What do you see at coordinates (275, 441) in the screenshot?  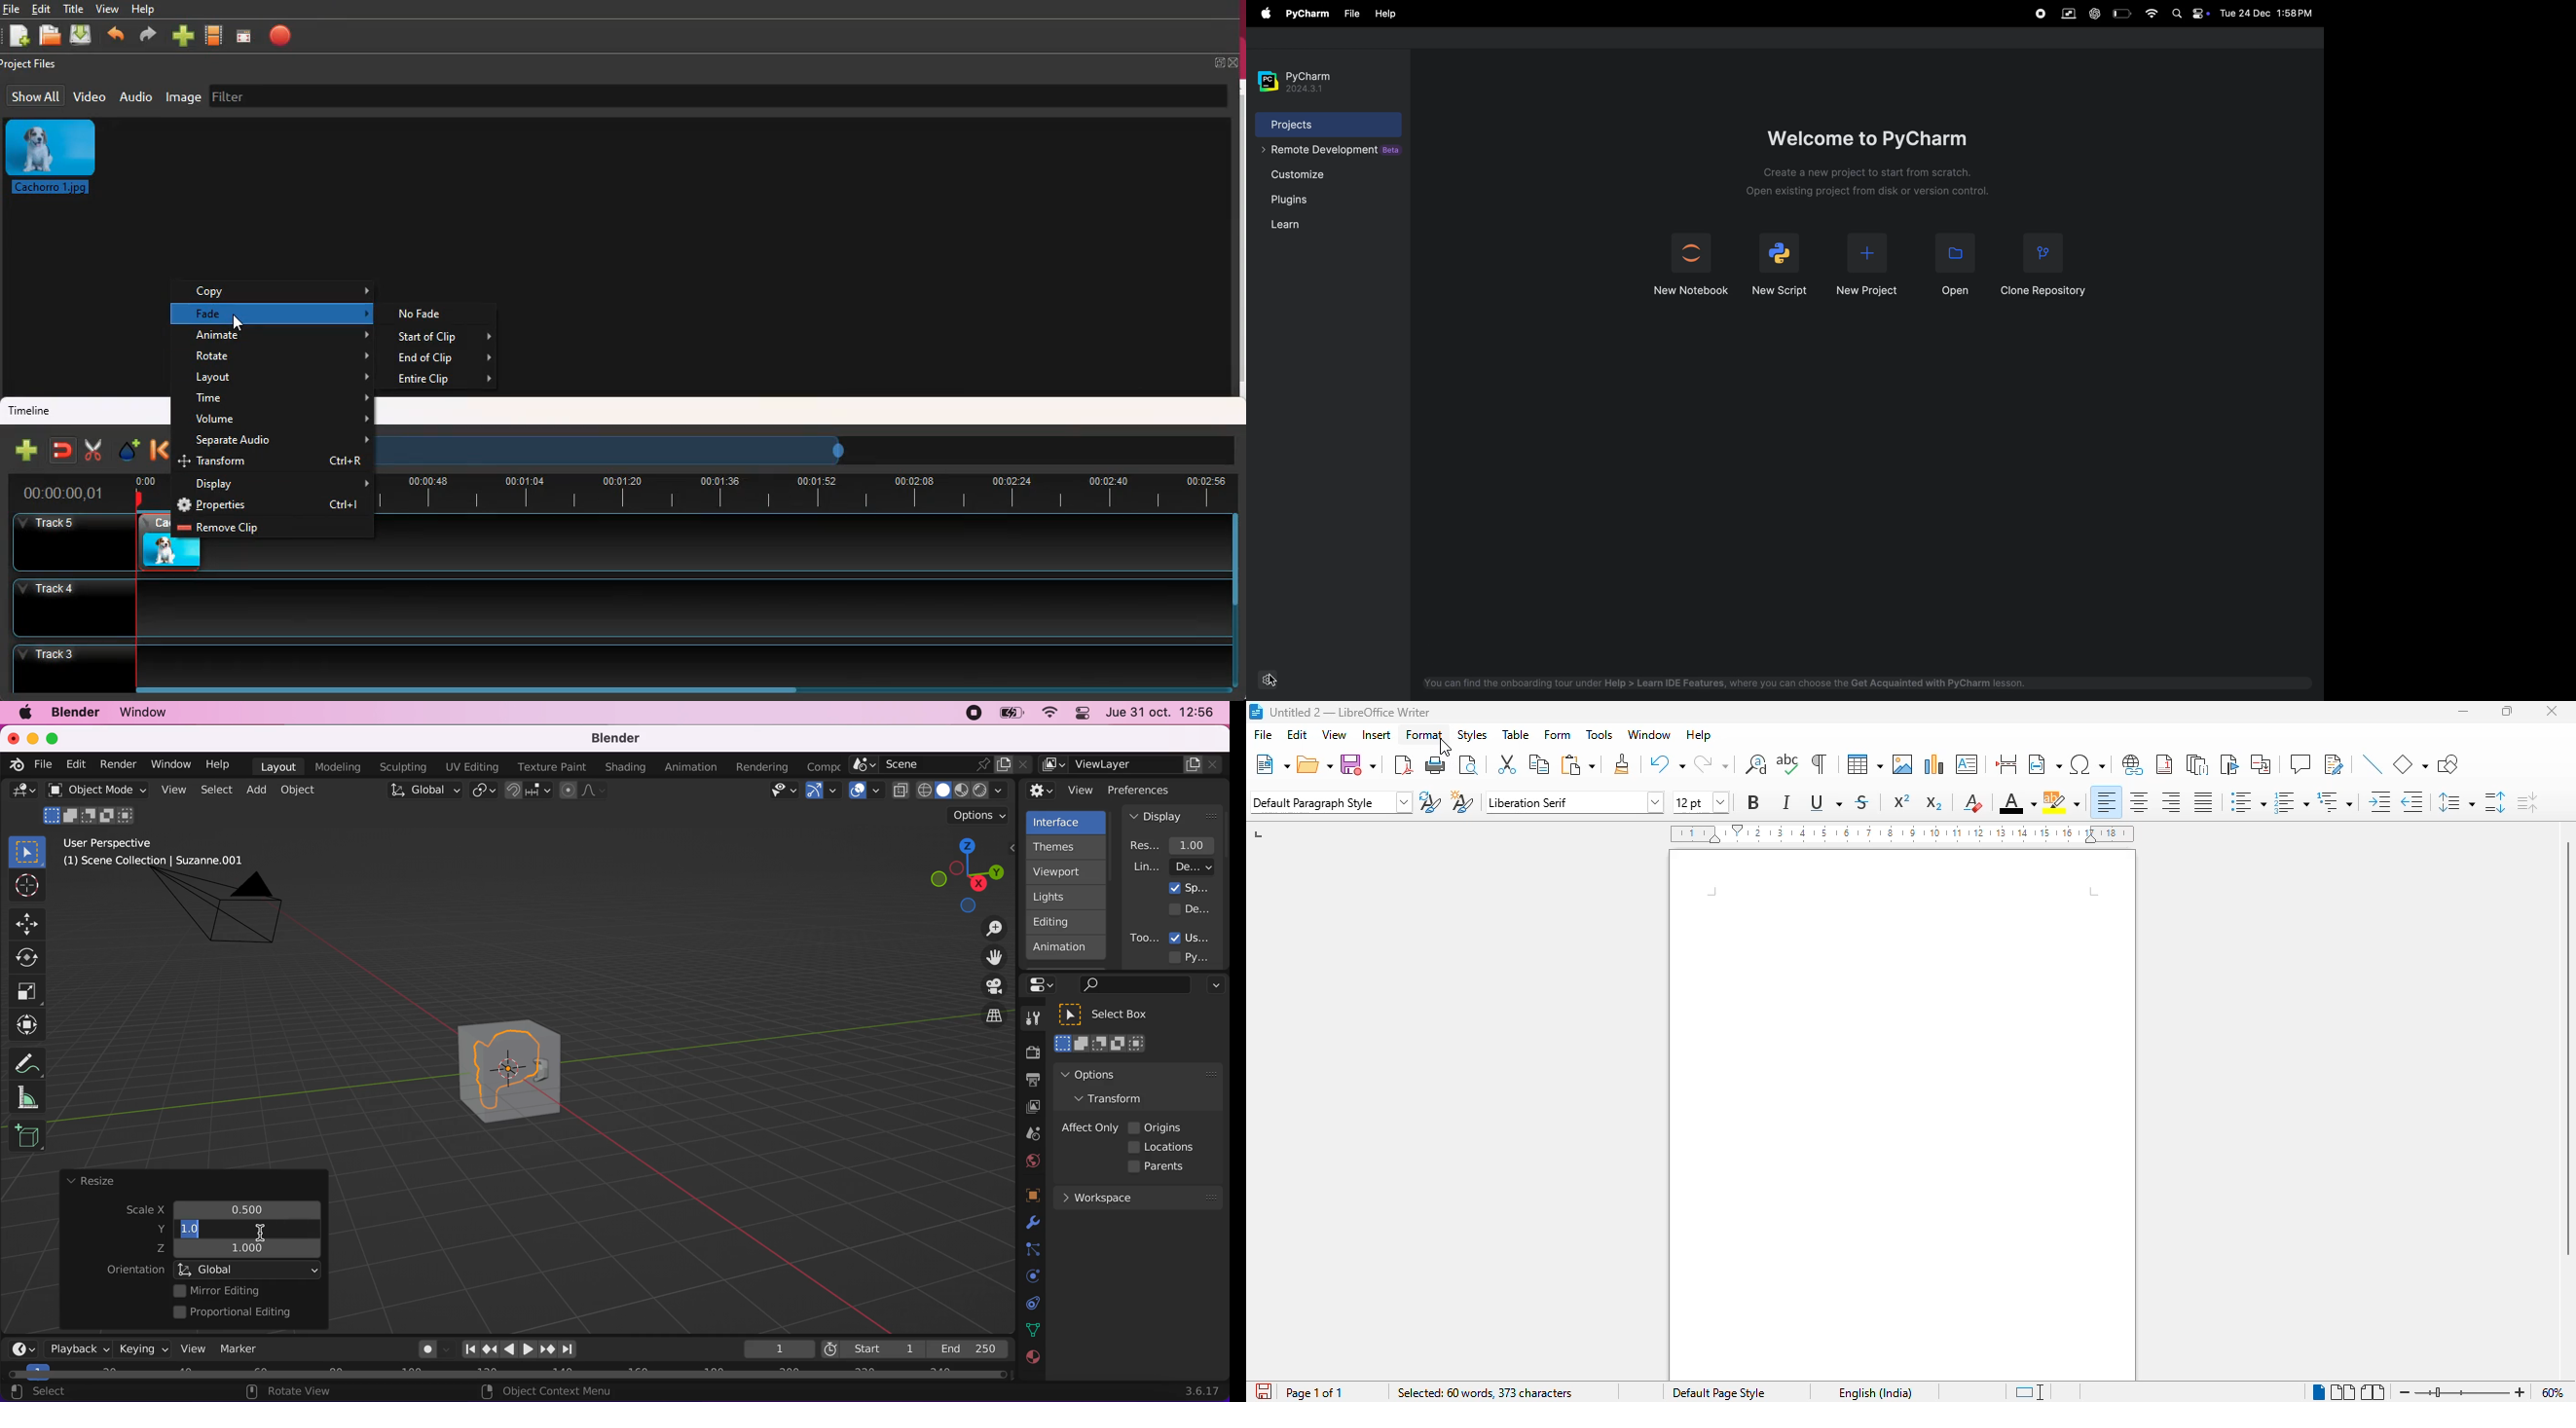 I see `separate audio` at bounding box center [275, 441].